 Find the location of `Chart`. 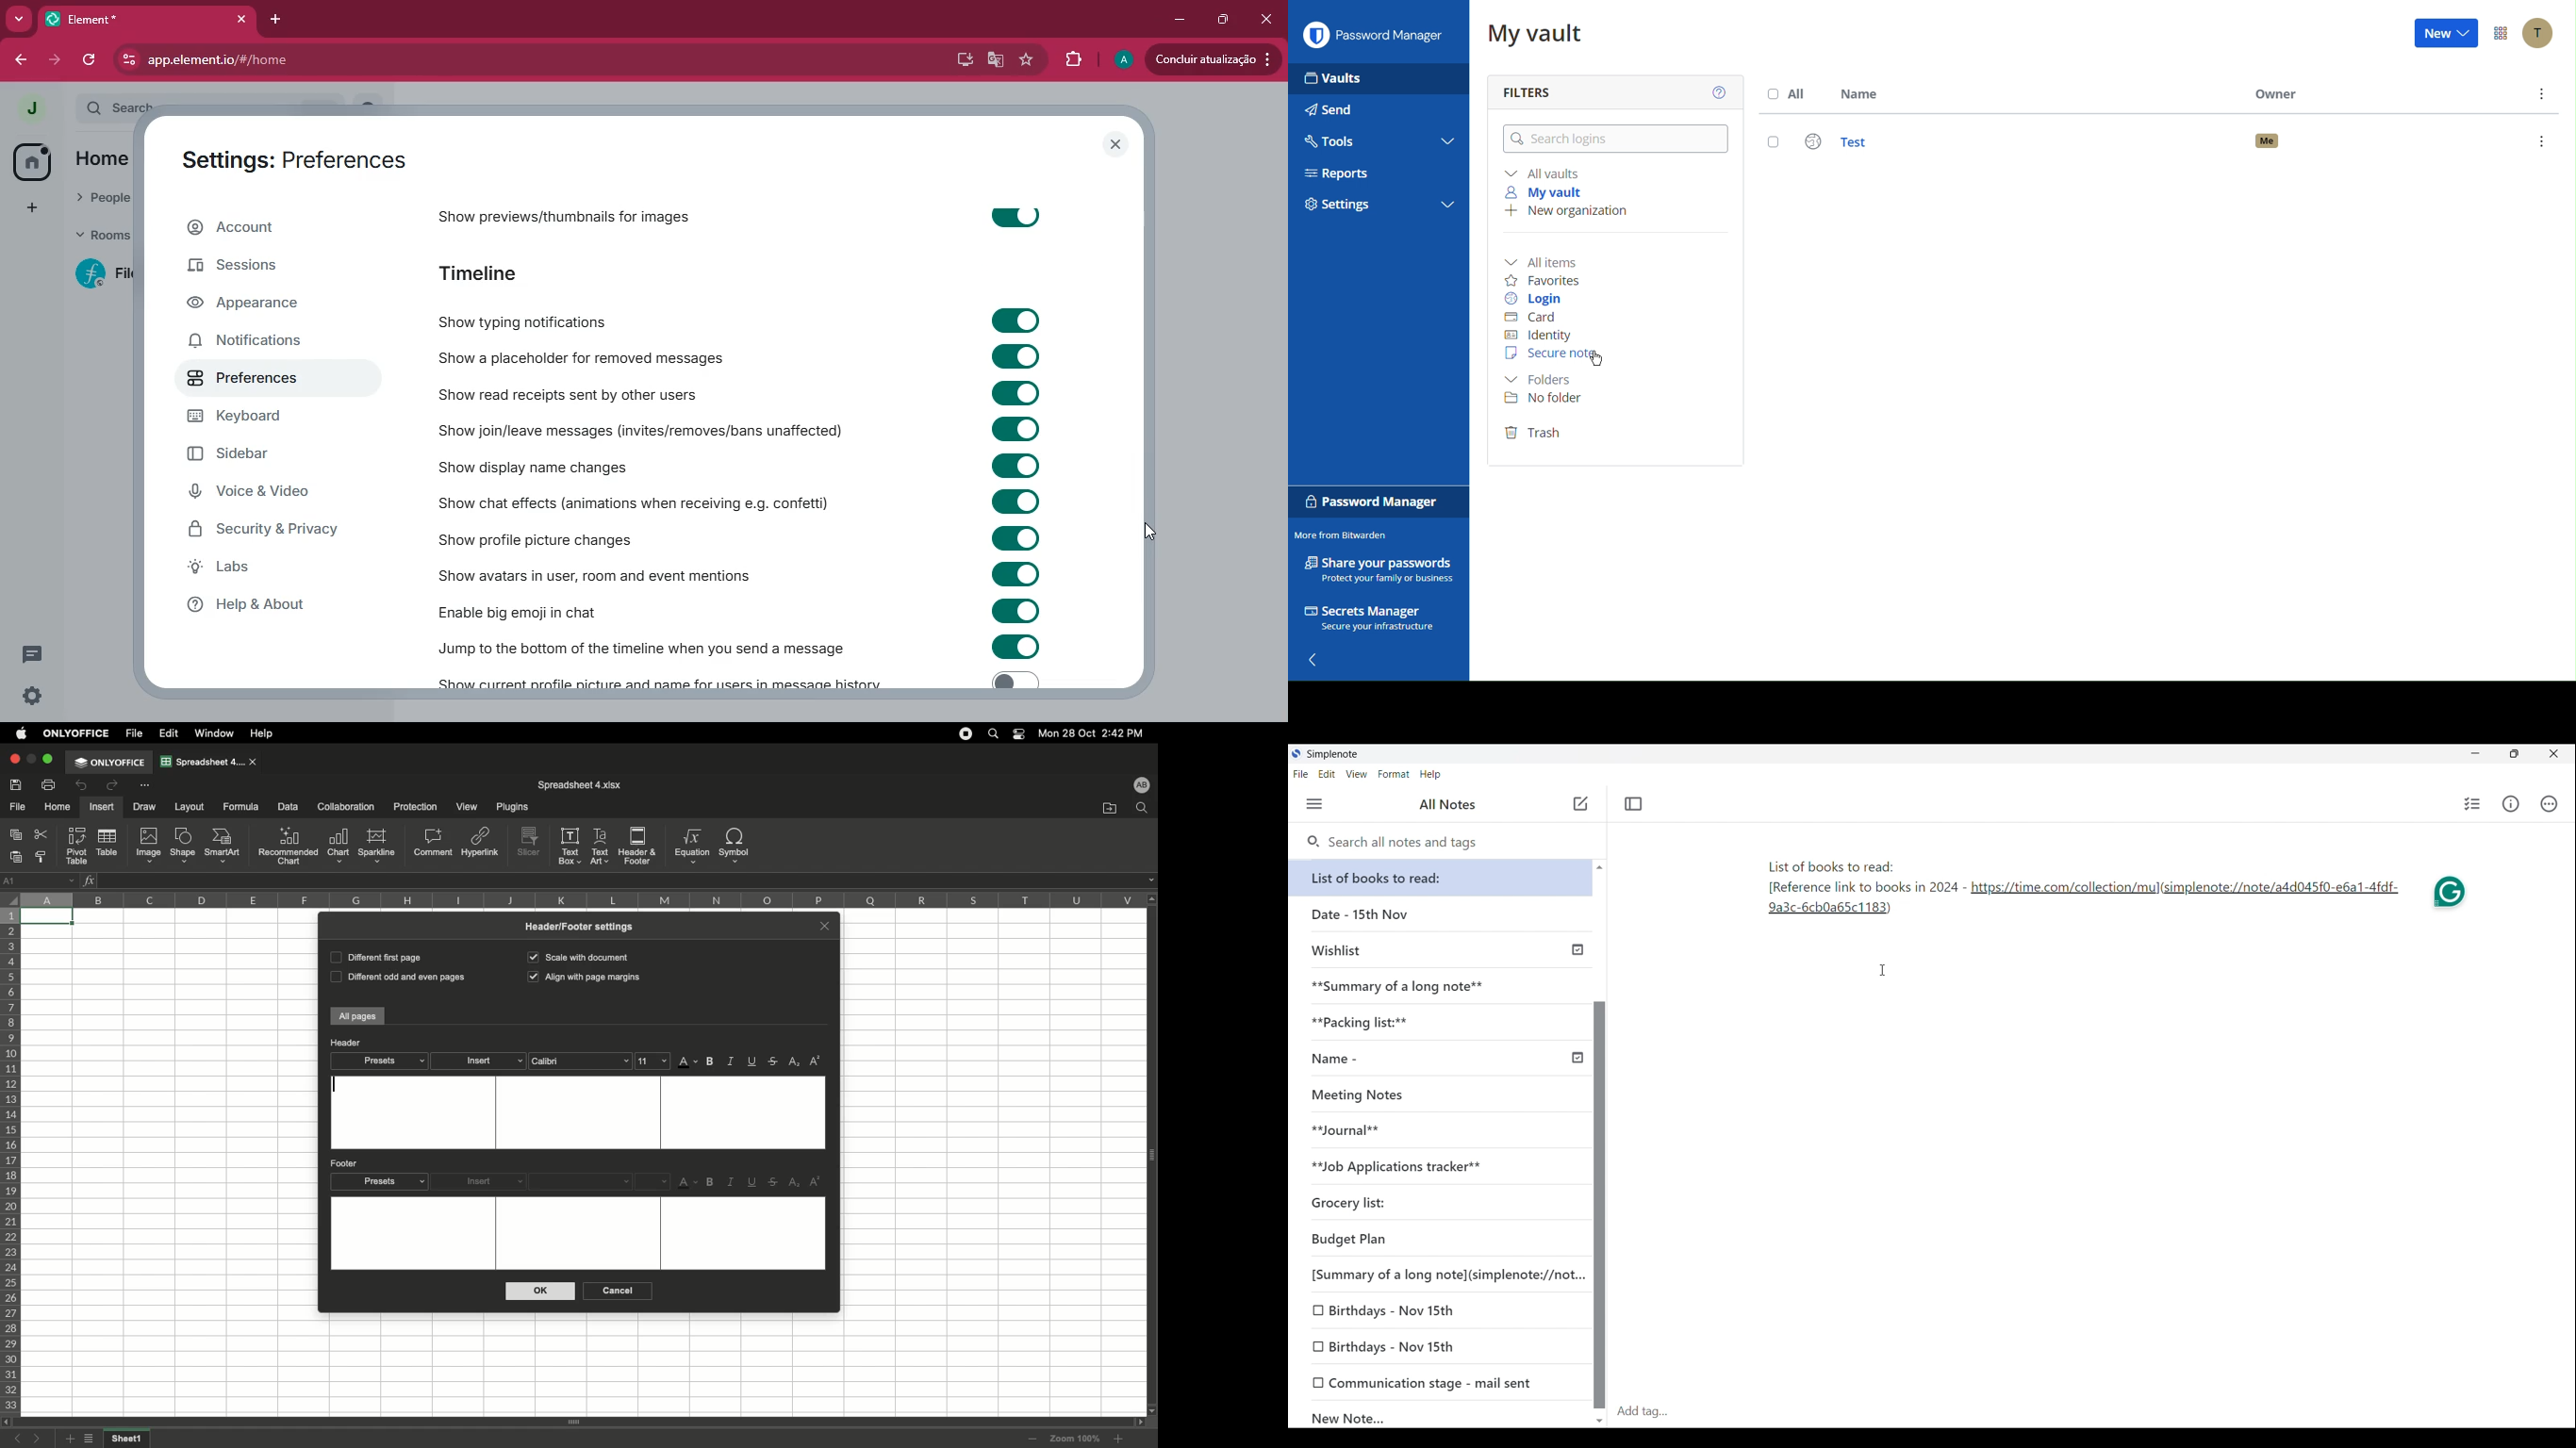

Chart is located at coordinates (339, 846).